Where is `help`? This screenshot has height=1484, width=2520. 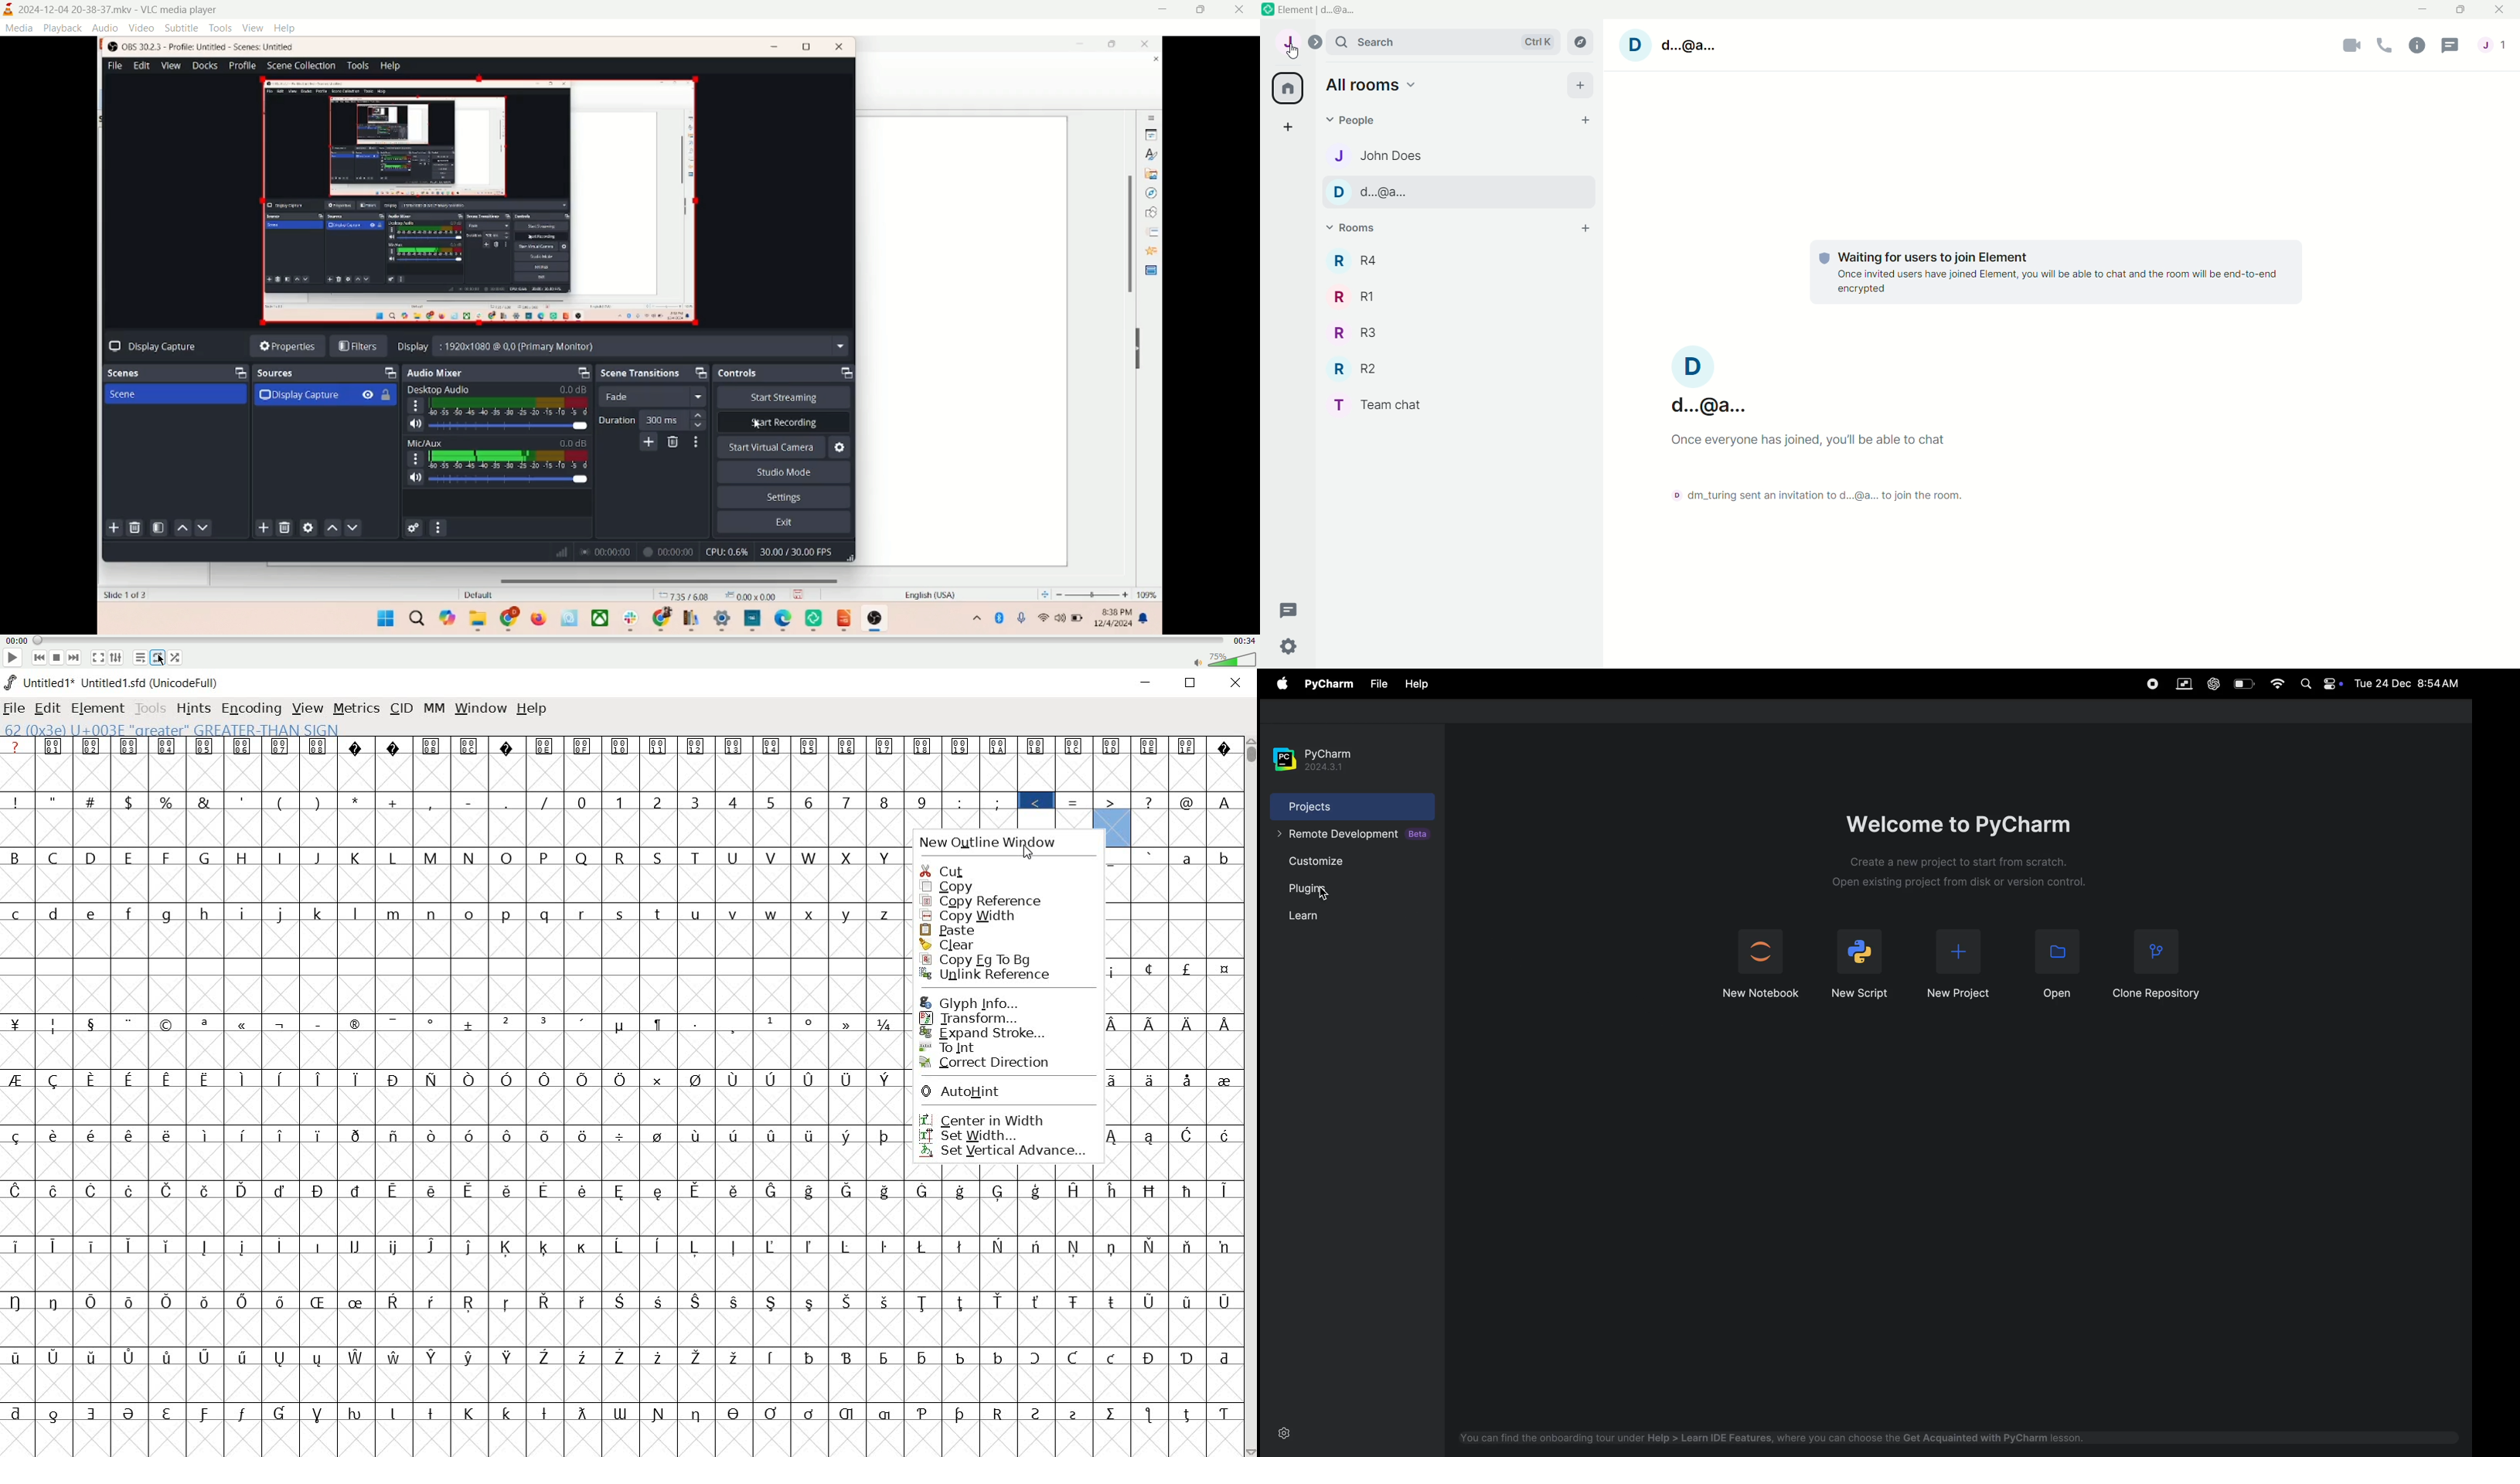 help is located at coordinates (285, 28).